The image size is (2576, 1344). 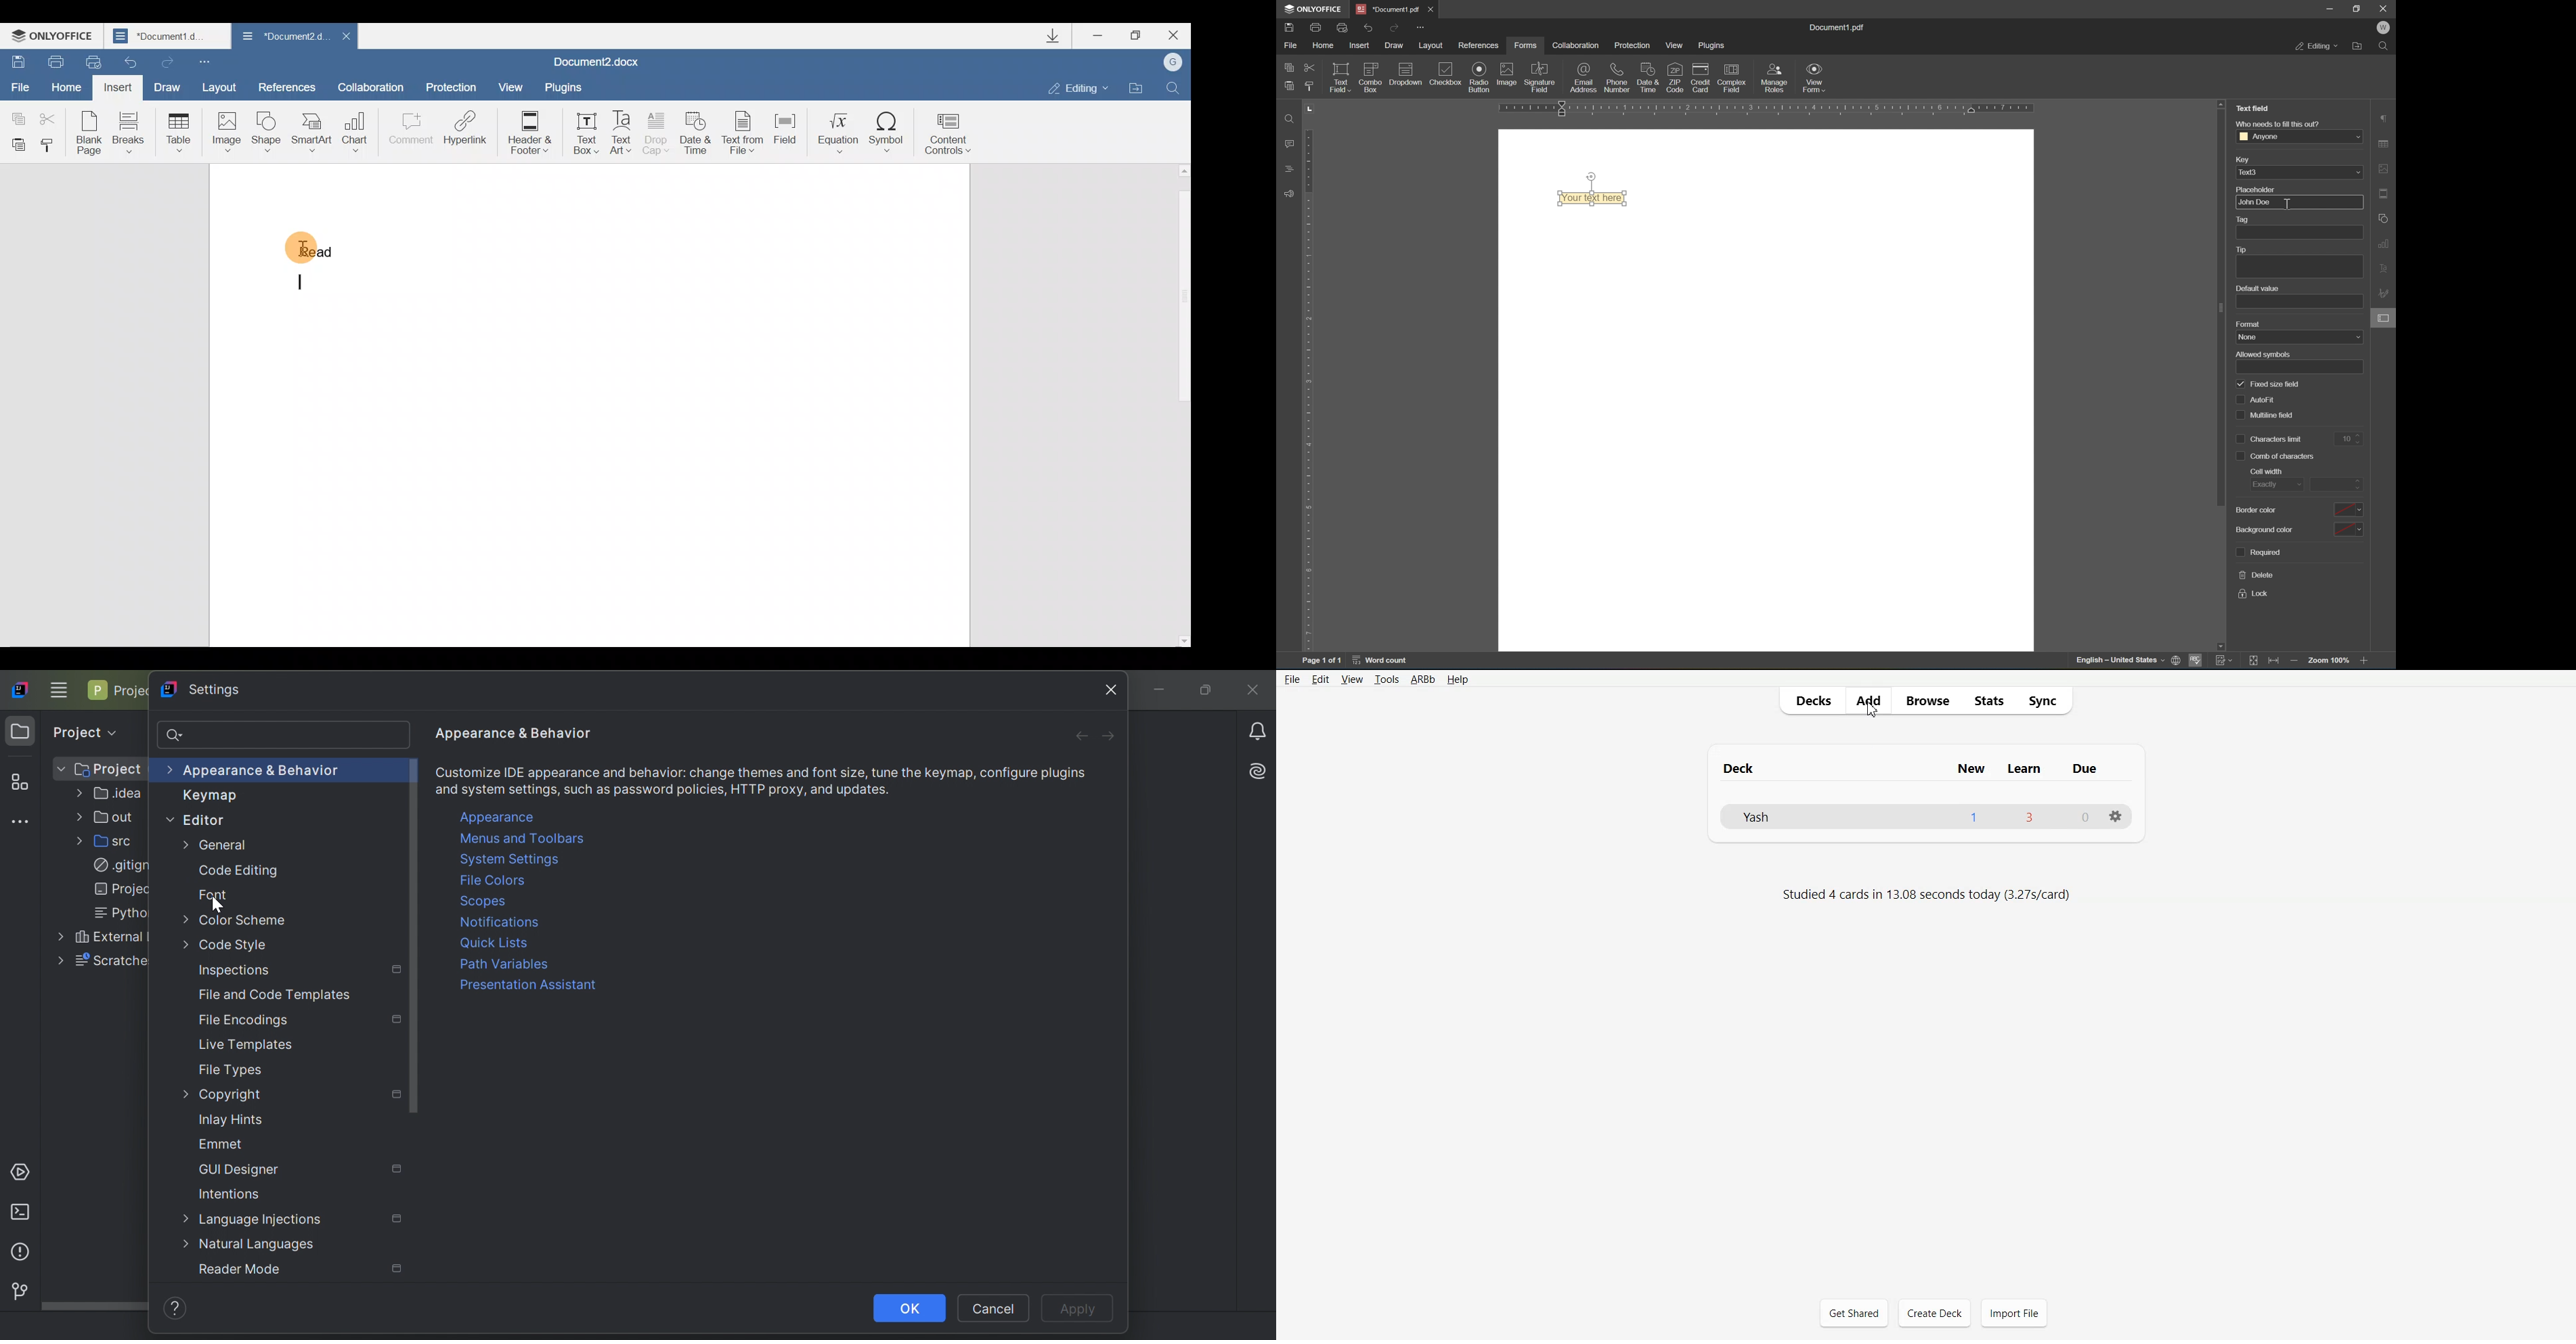 What do you see at coordinates (2347, 438) in the screenshot?
I see `10` at bounding box center [2347, 438].